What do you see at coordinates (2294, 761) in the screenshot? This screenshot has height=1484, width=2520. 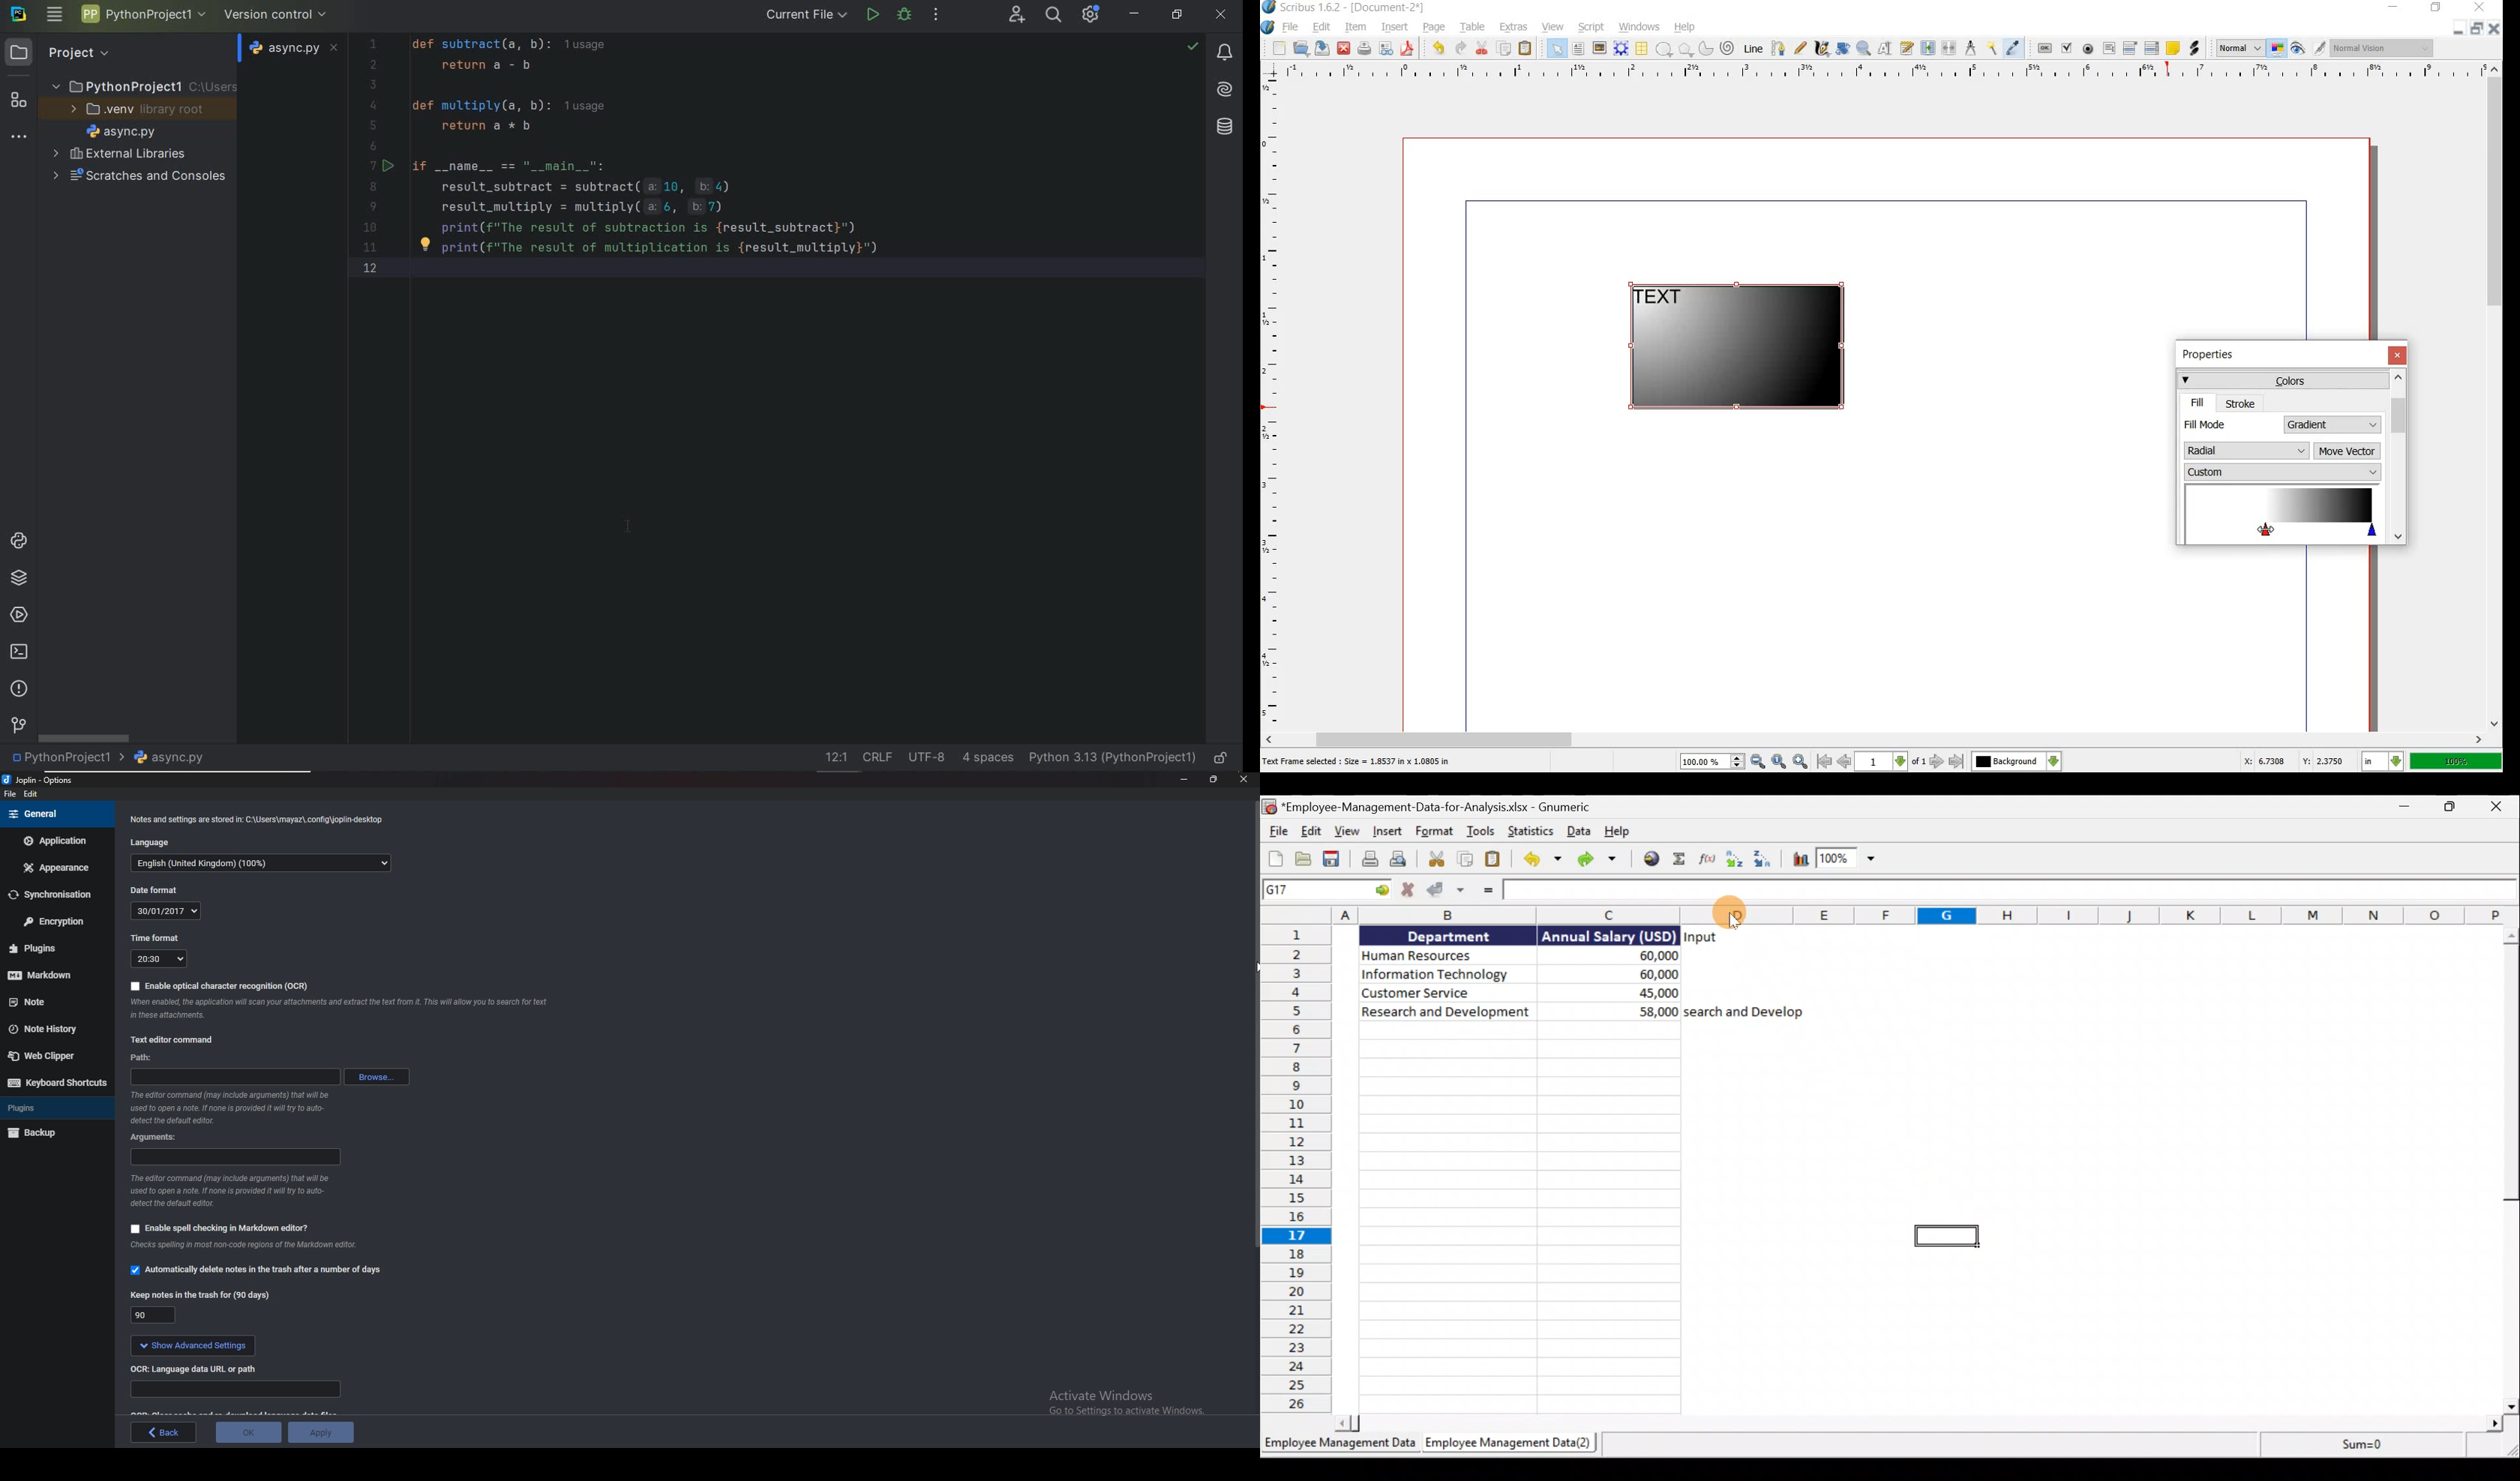 I see `X: 6.7308 Y: 2.3750` at bounding box center [2294, 761].